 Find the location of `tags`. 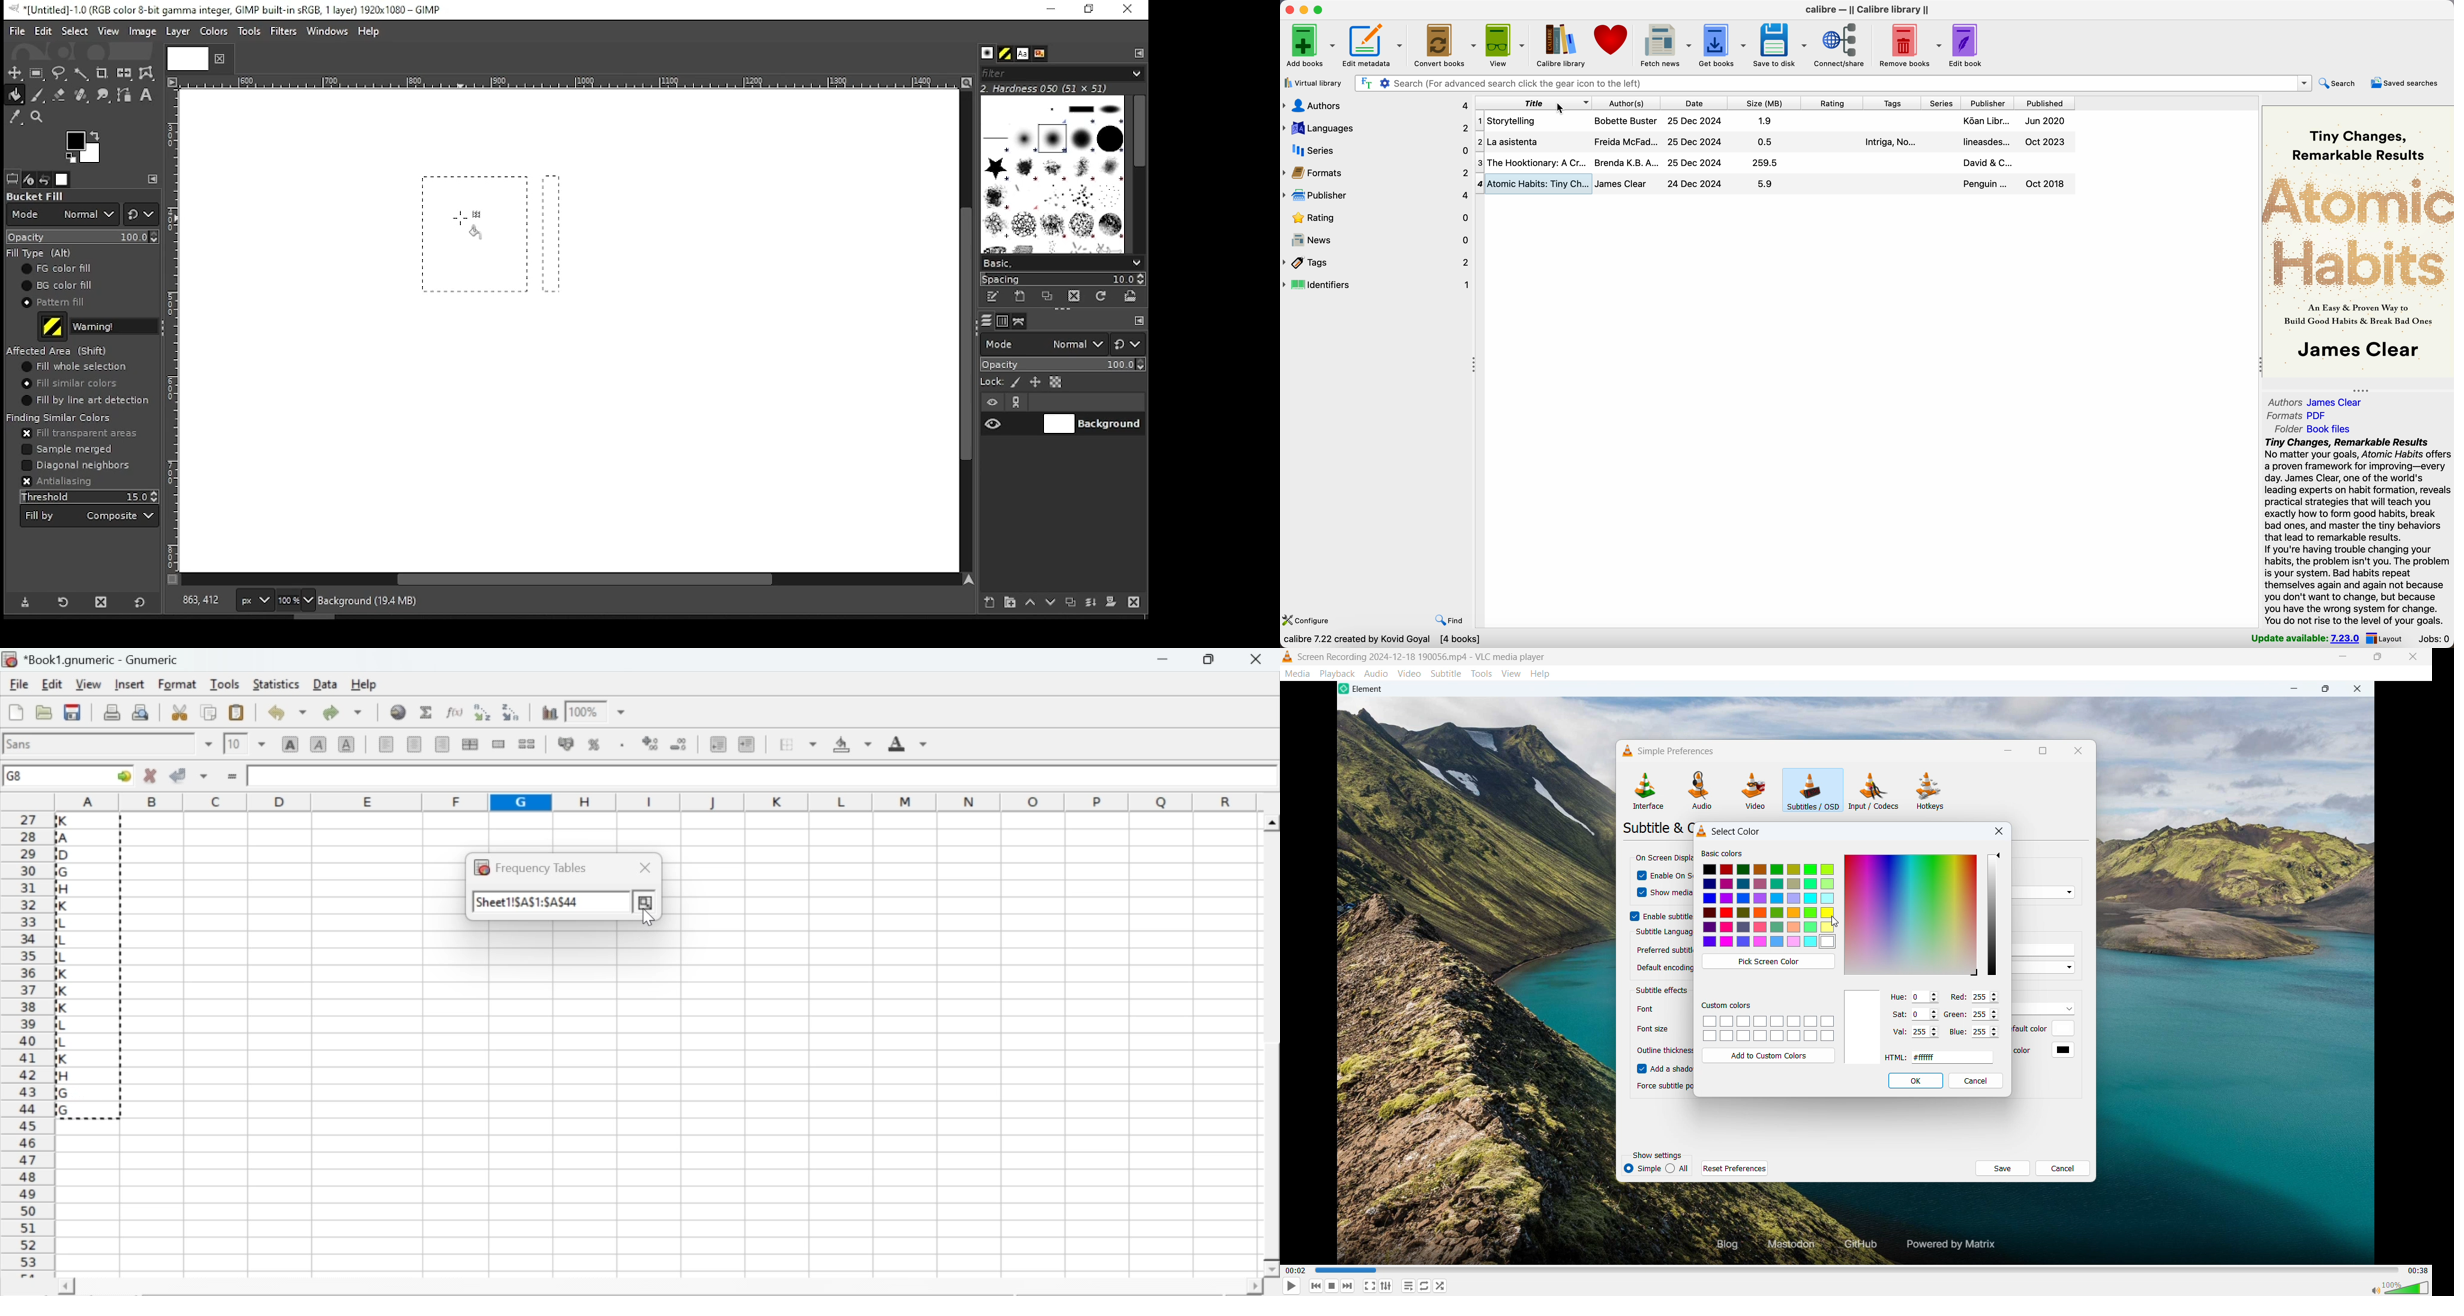

tags is located at coordinates (1894, 103).